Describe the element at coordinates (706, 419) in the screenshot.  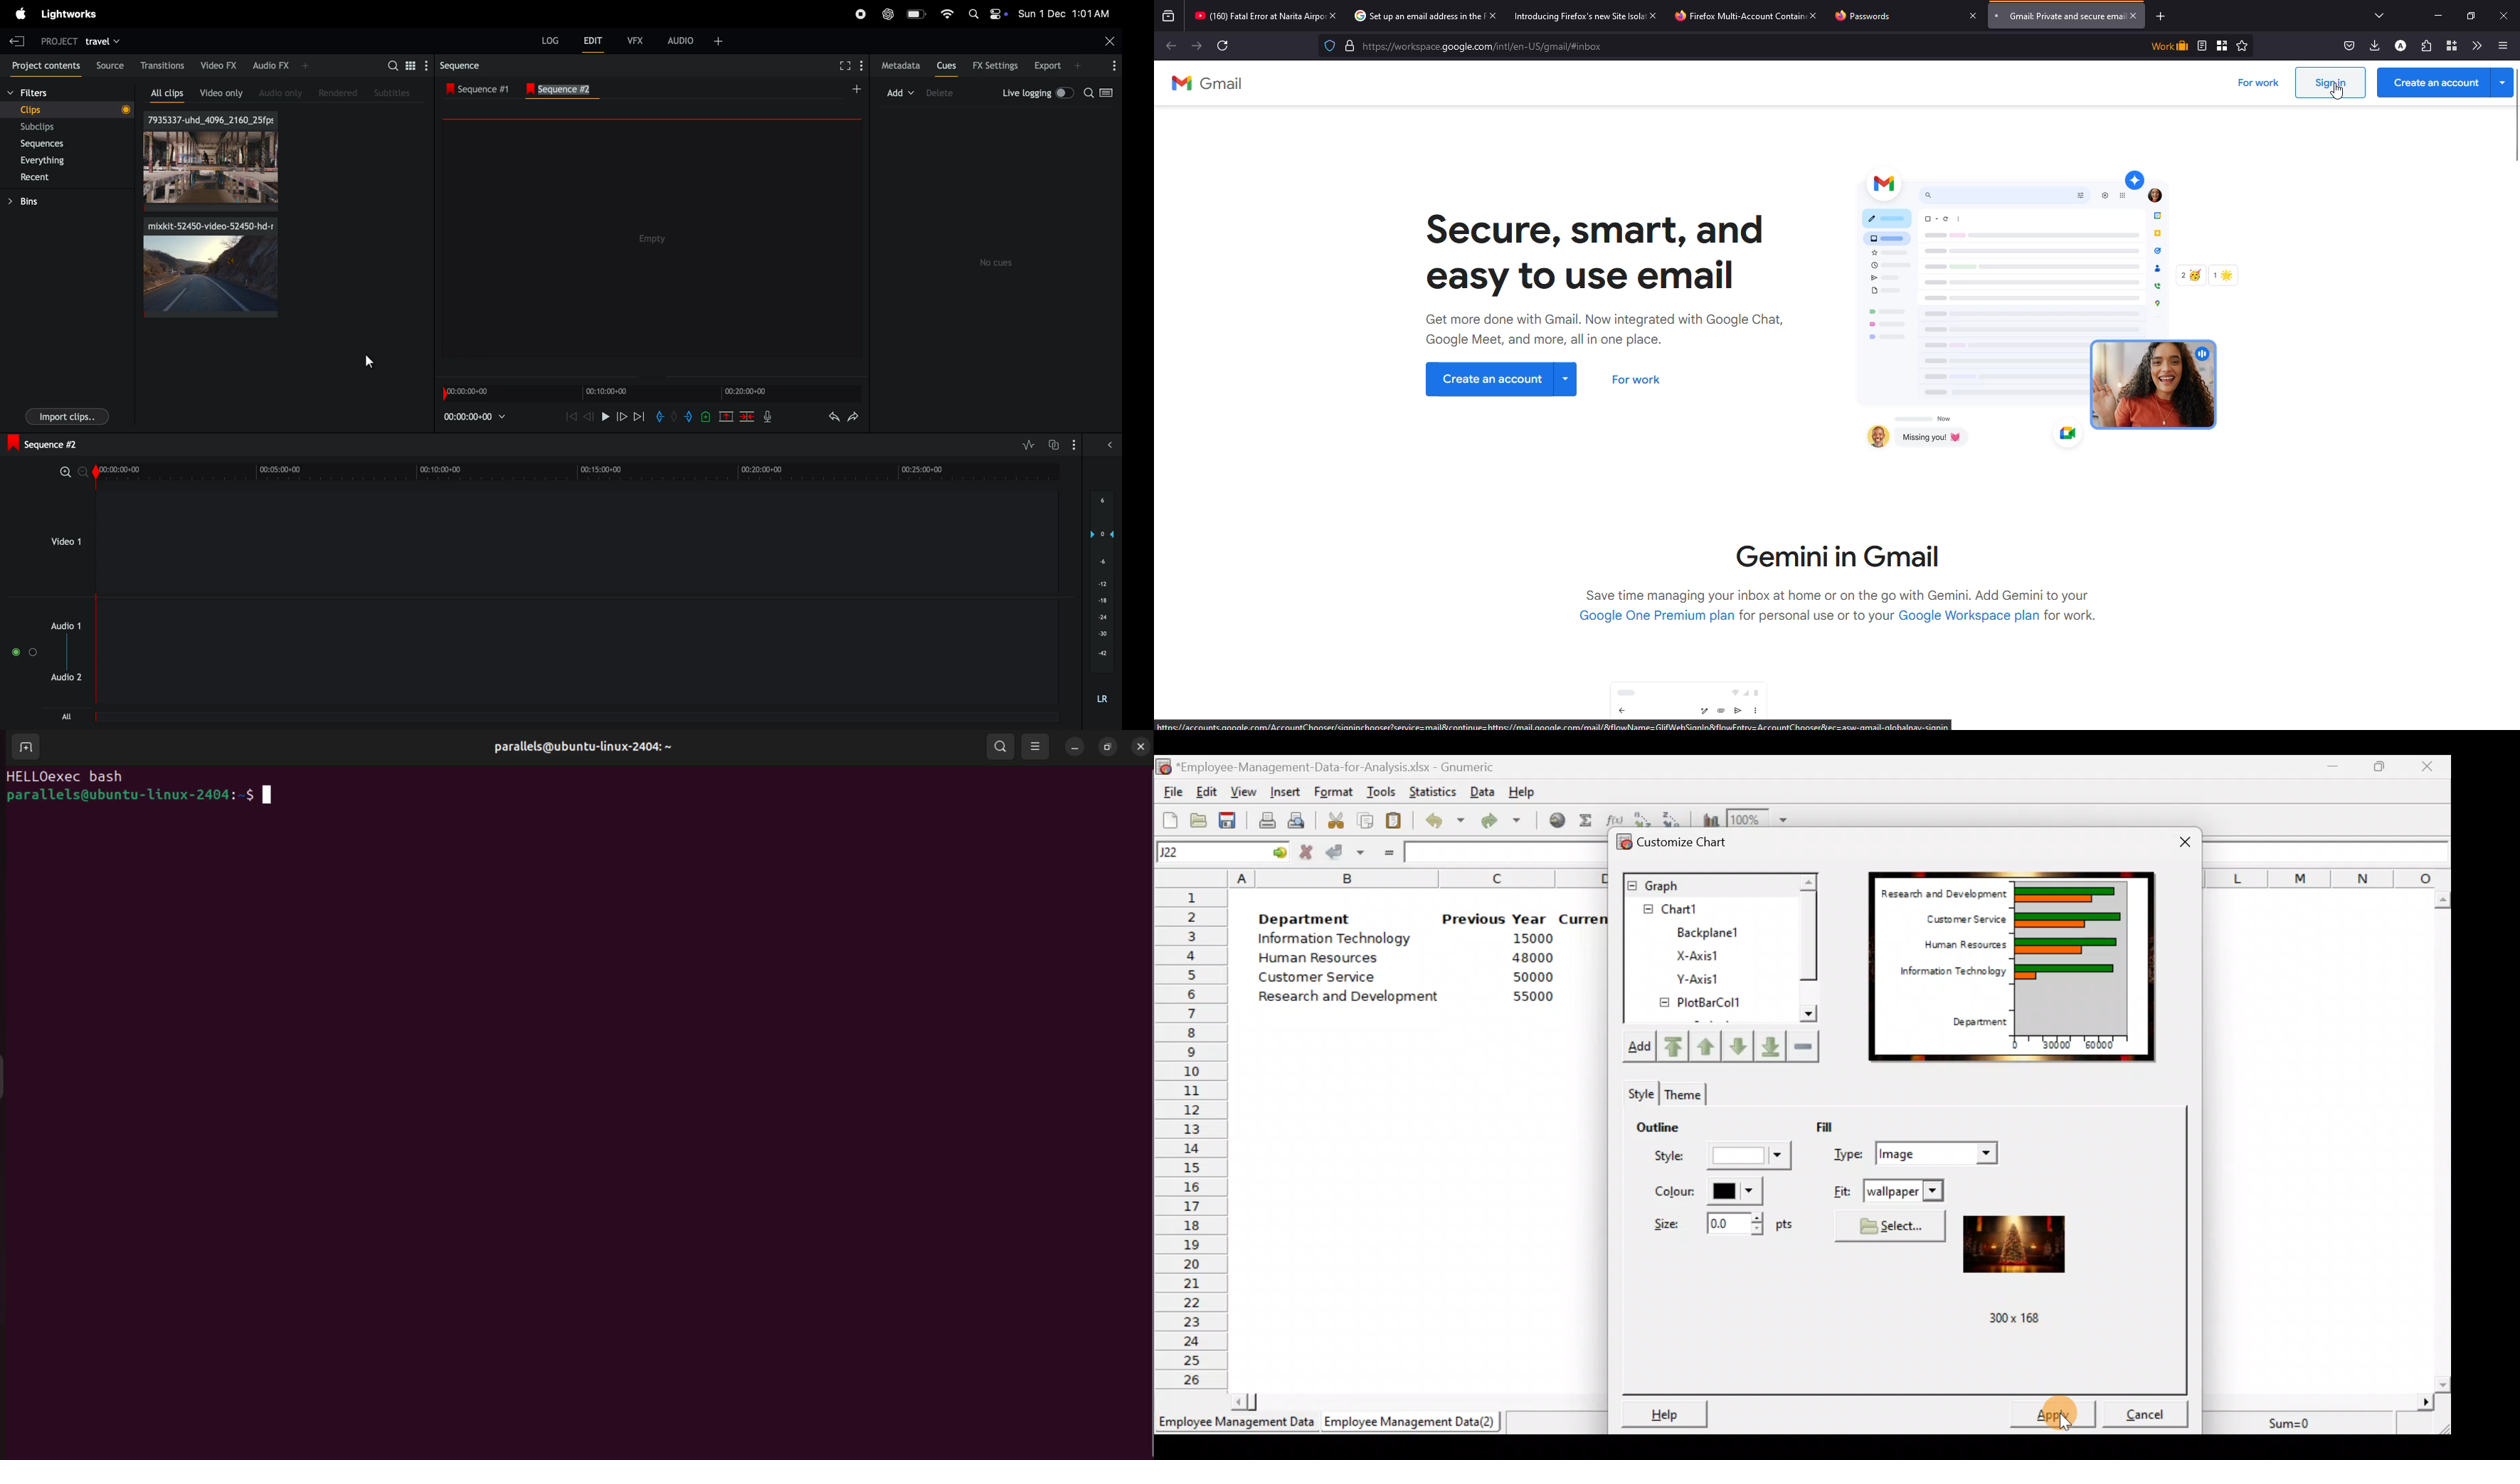
I see `add cue to current position` at that location.